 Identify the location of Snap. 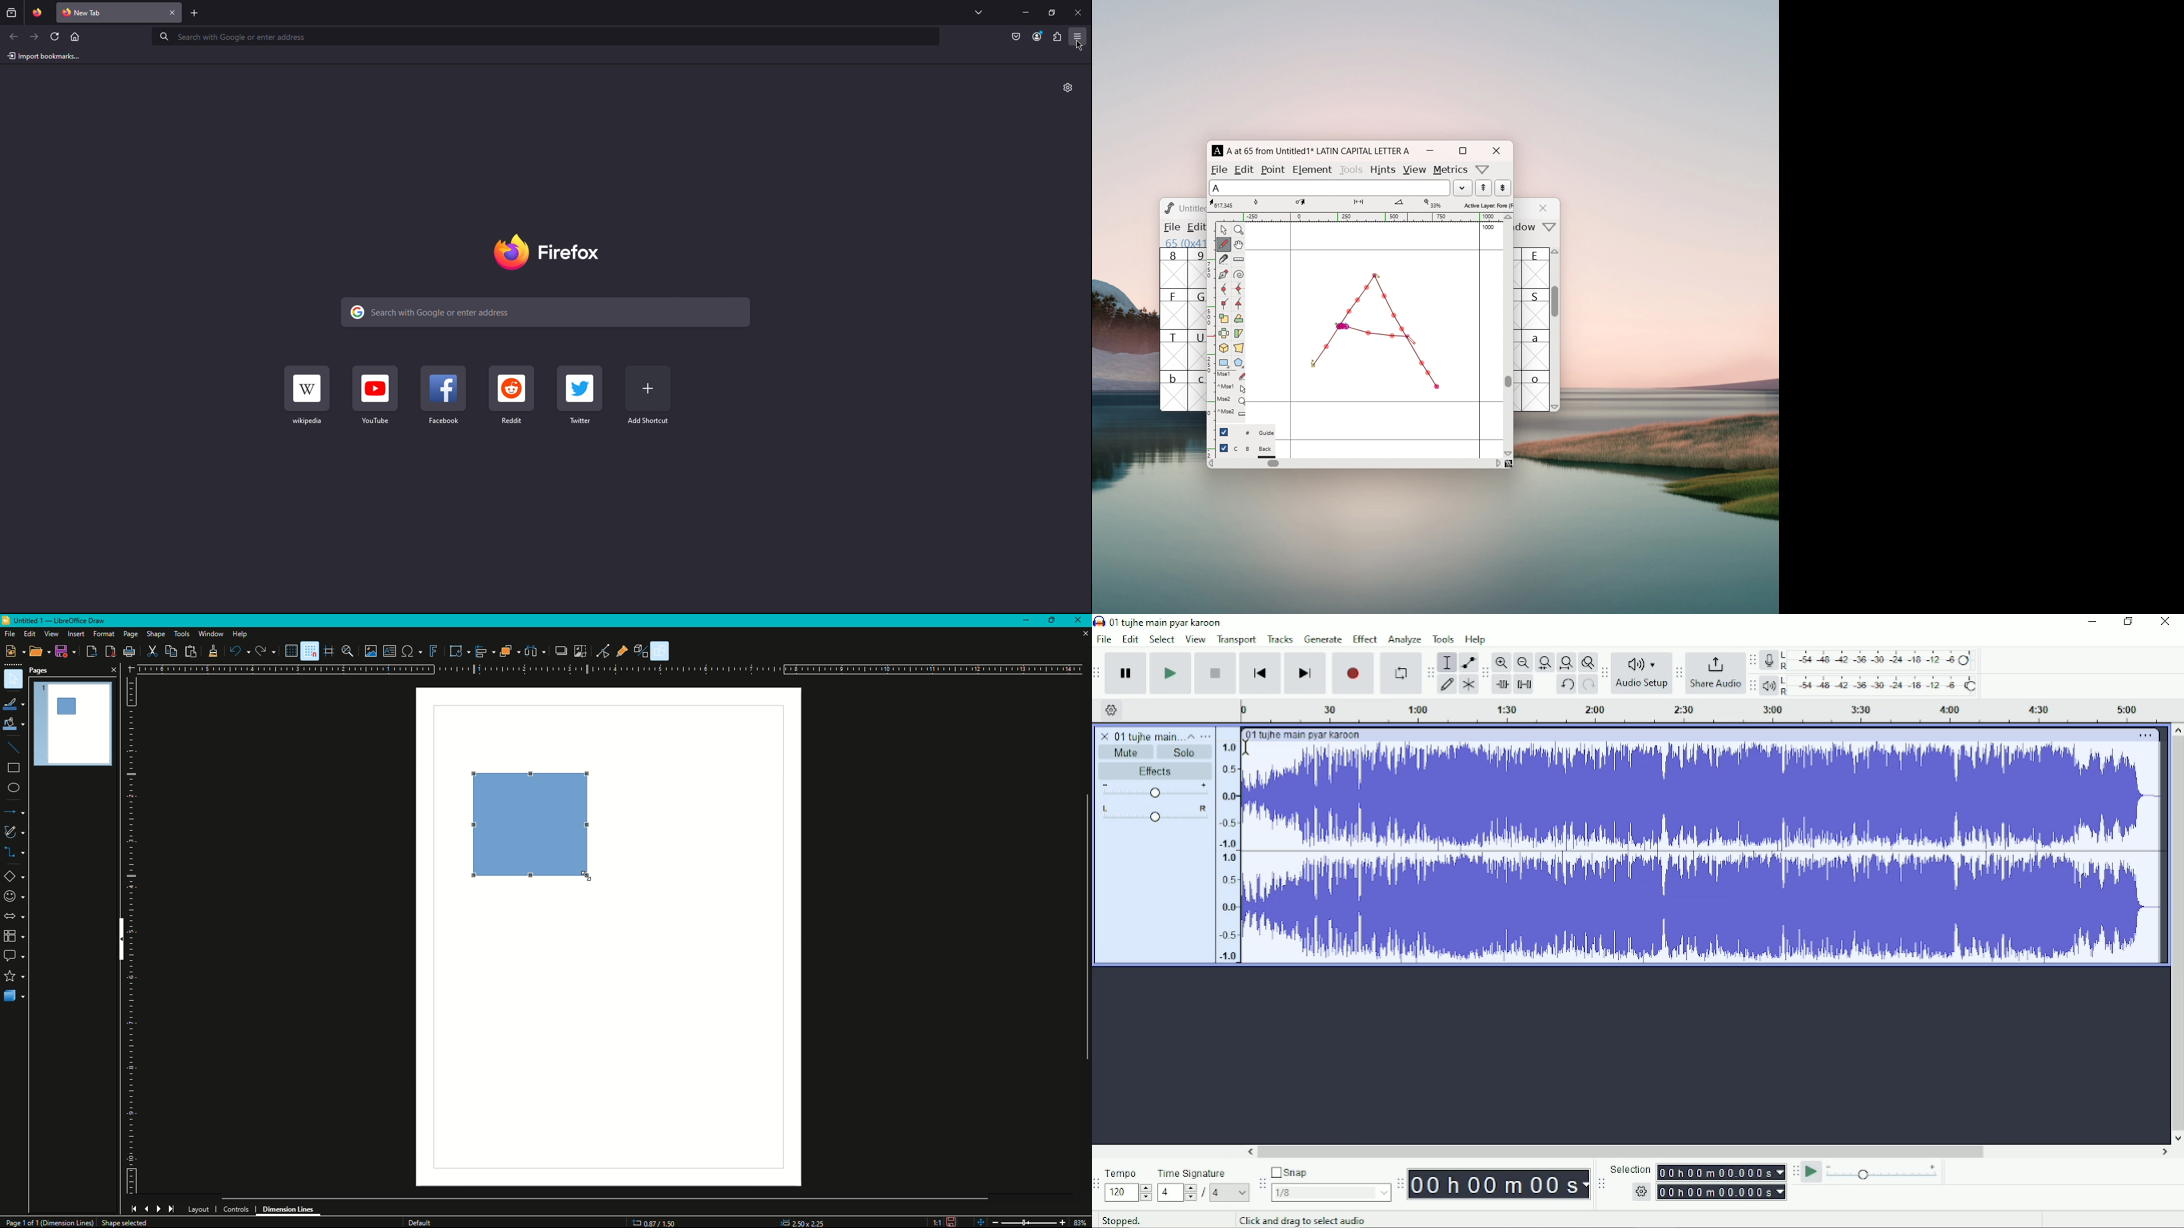
(1330, 1171).